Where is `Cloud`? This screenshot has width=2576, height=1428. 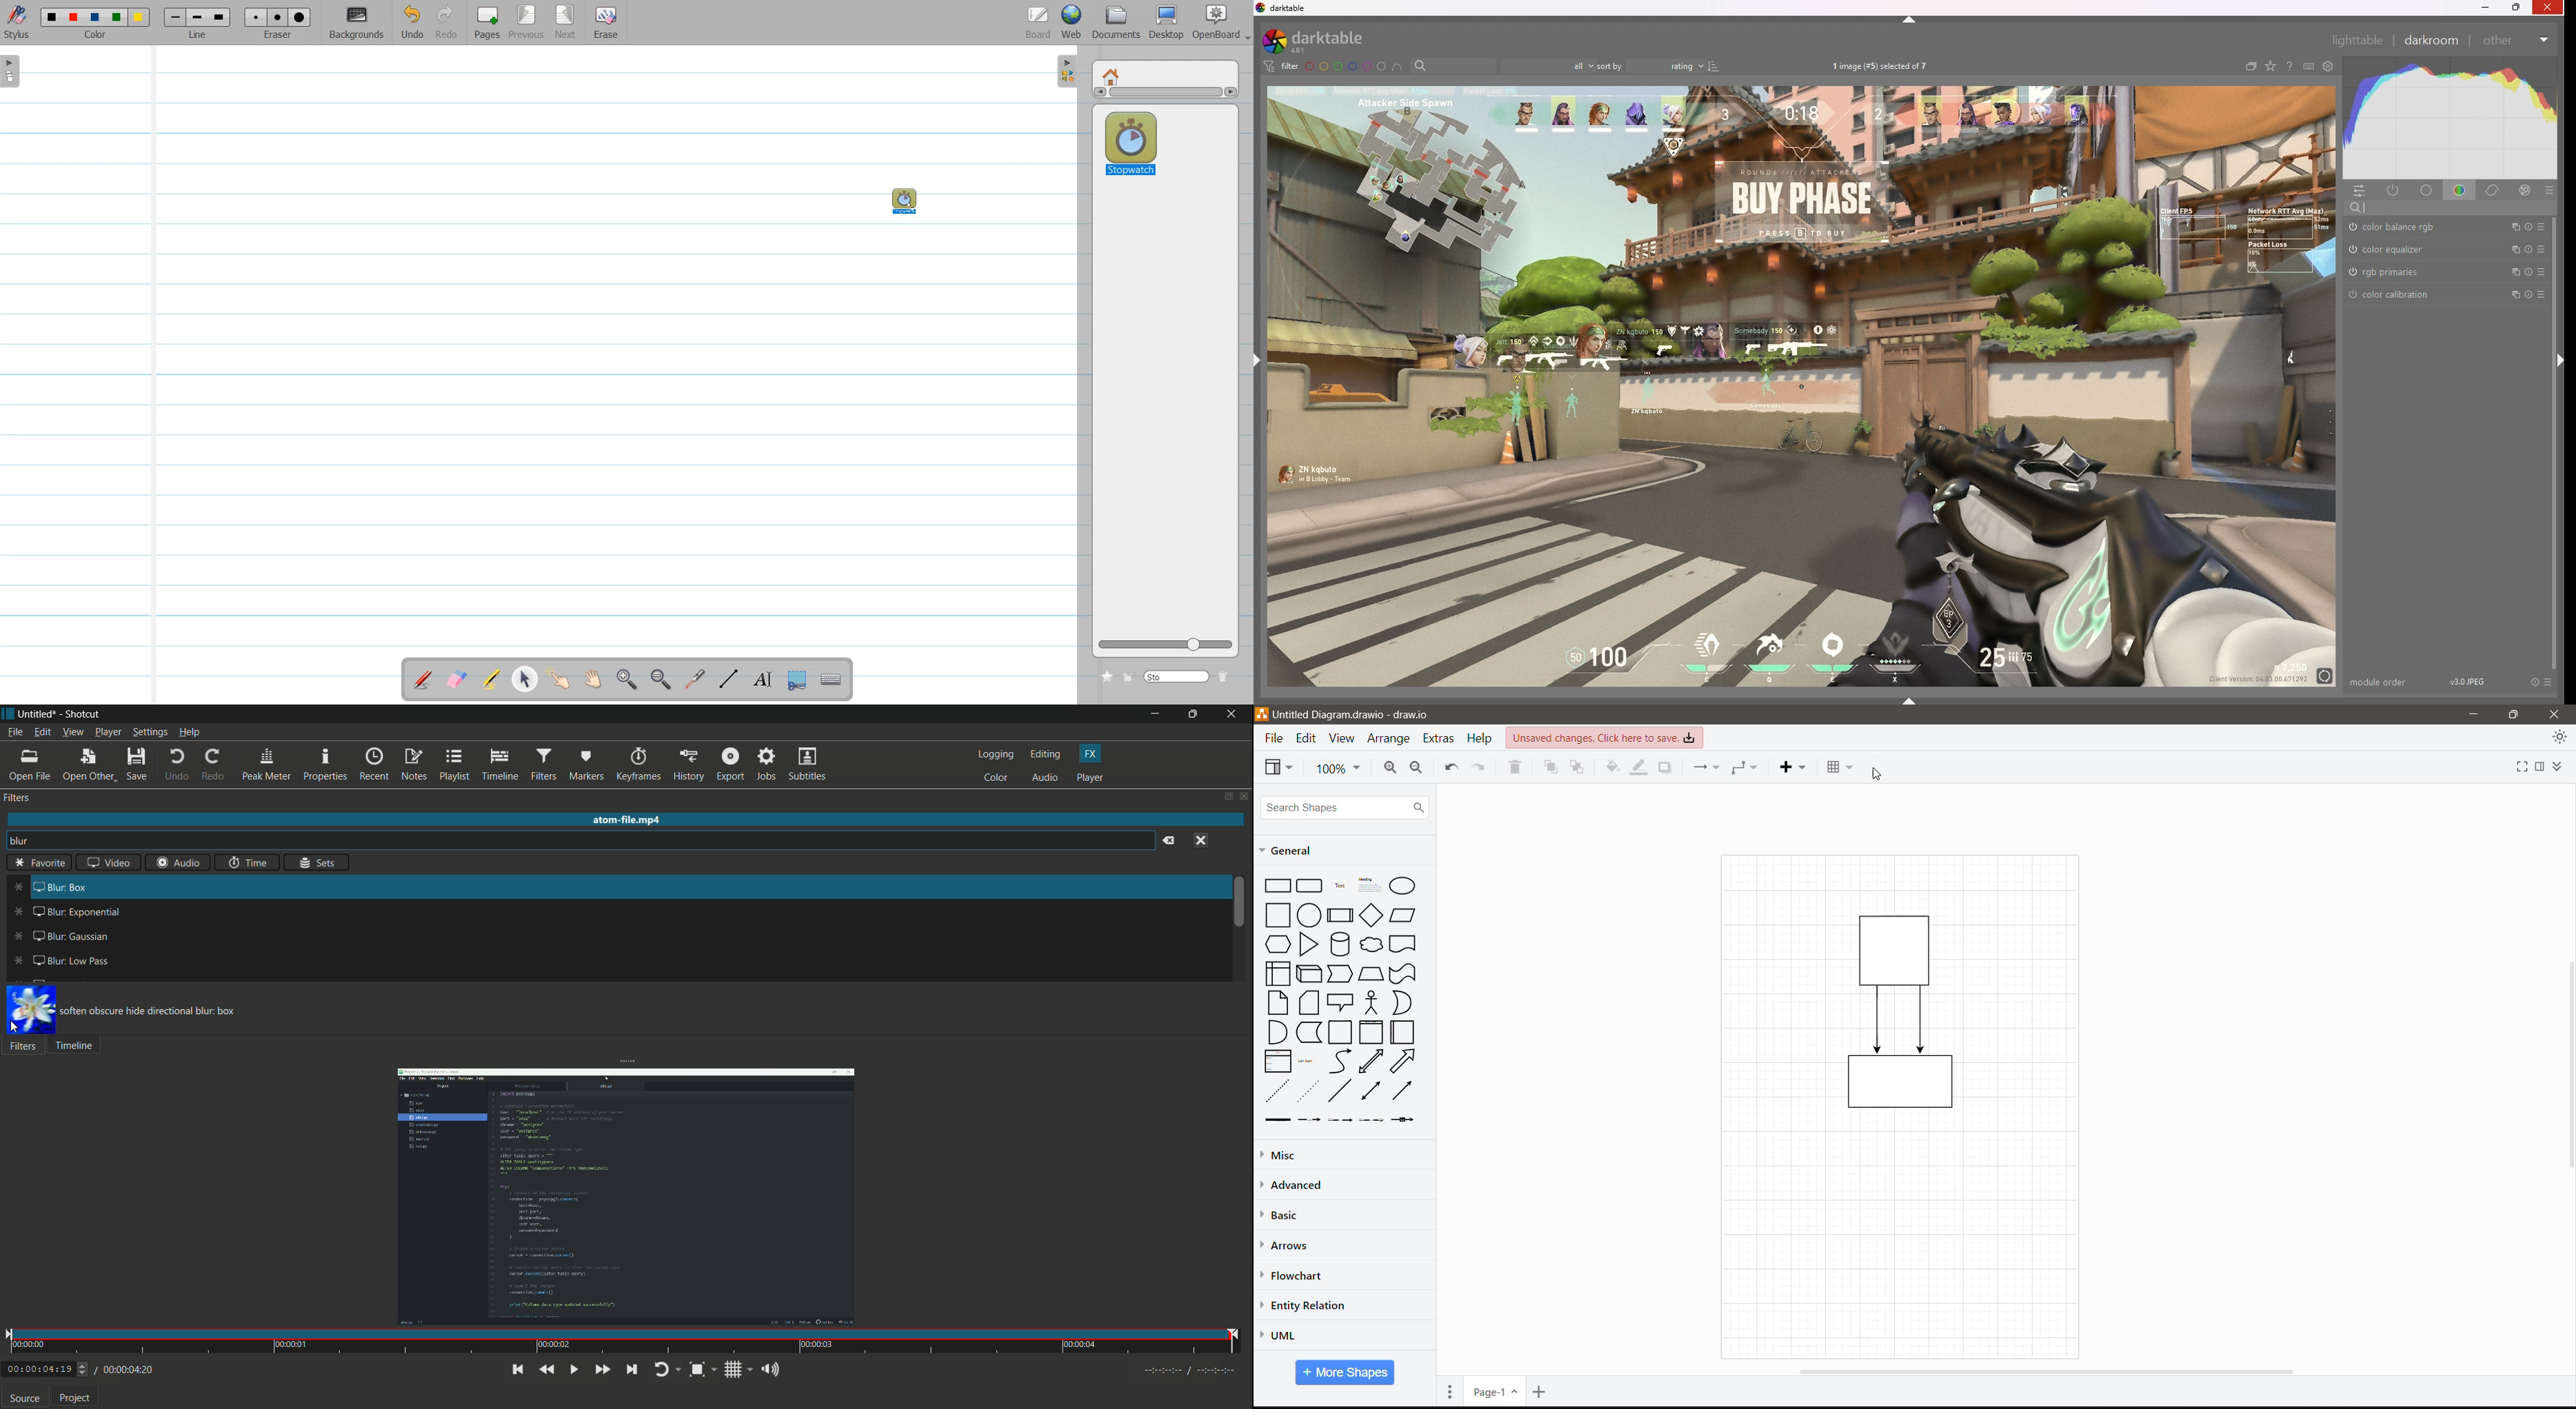
Cloud is located at coordinates (1372, 945).